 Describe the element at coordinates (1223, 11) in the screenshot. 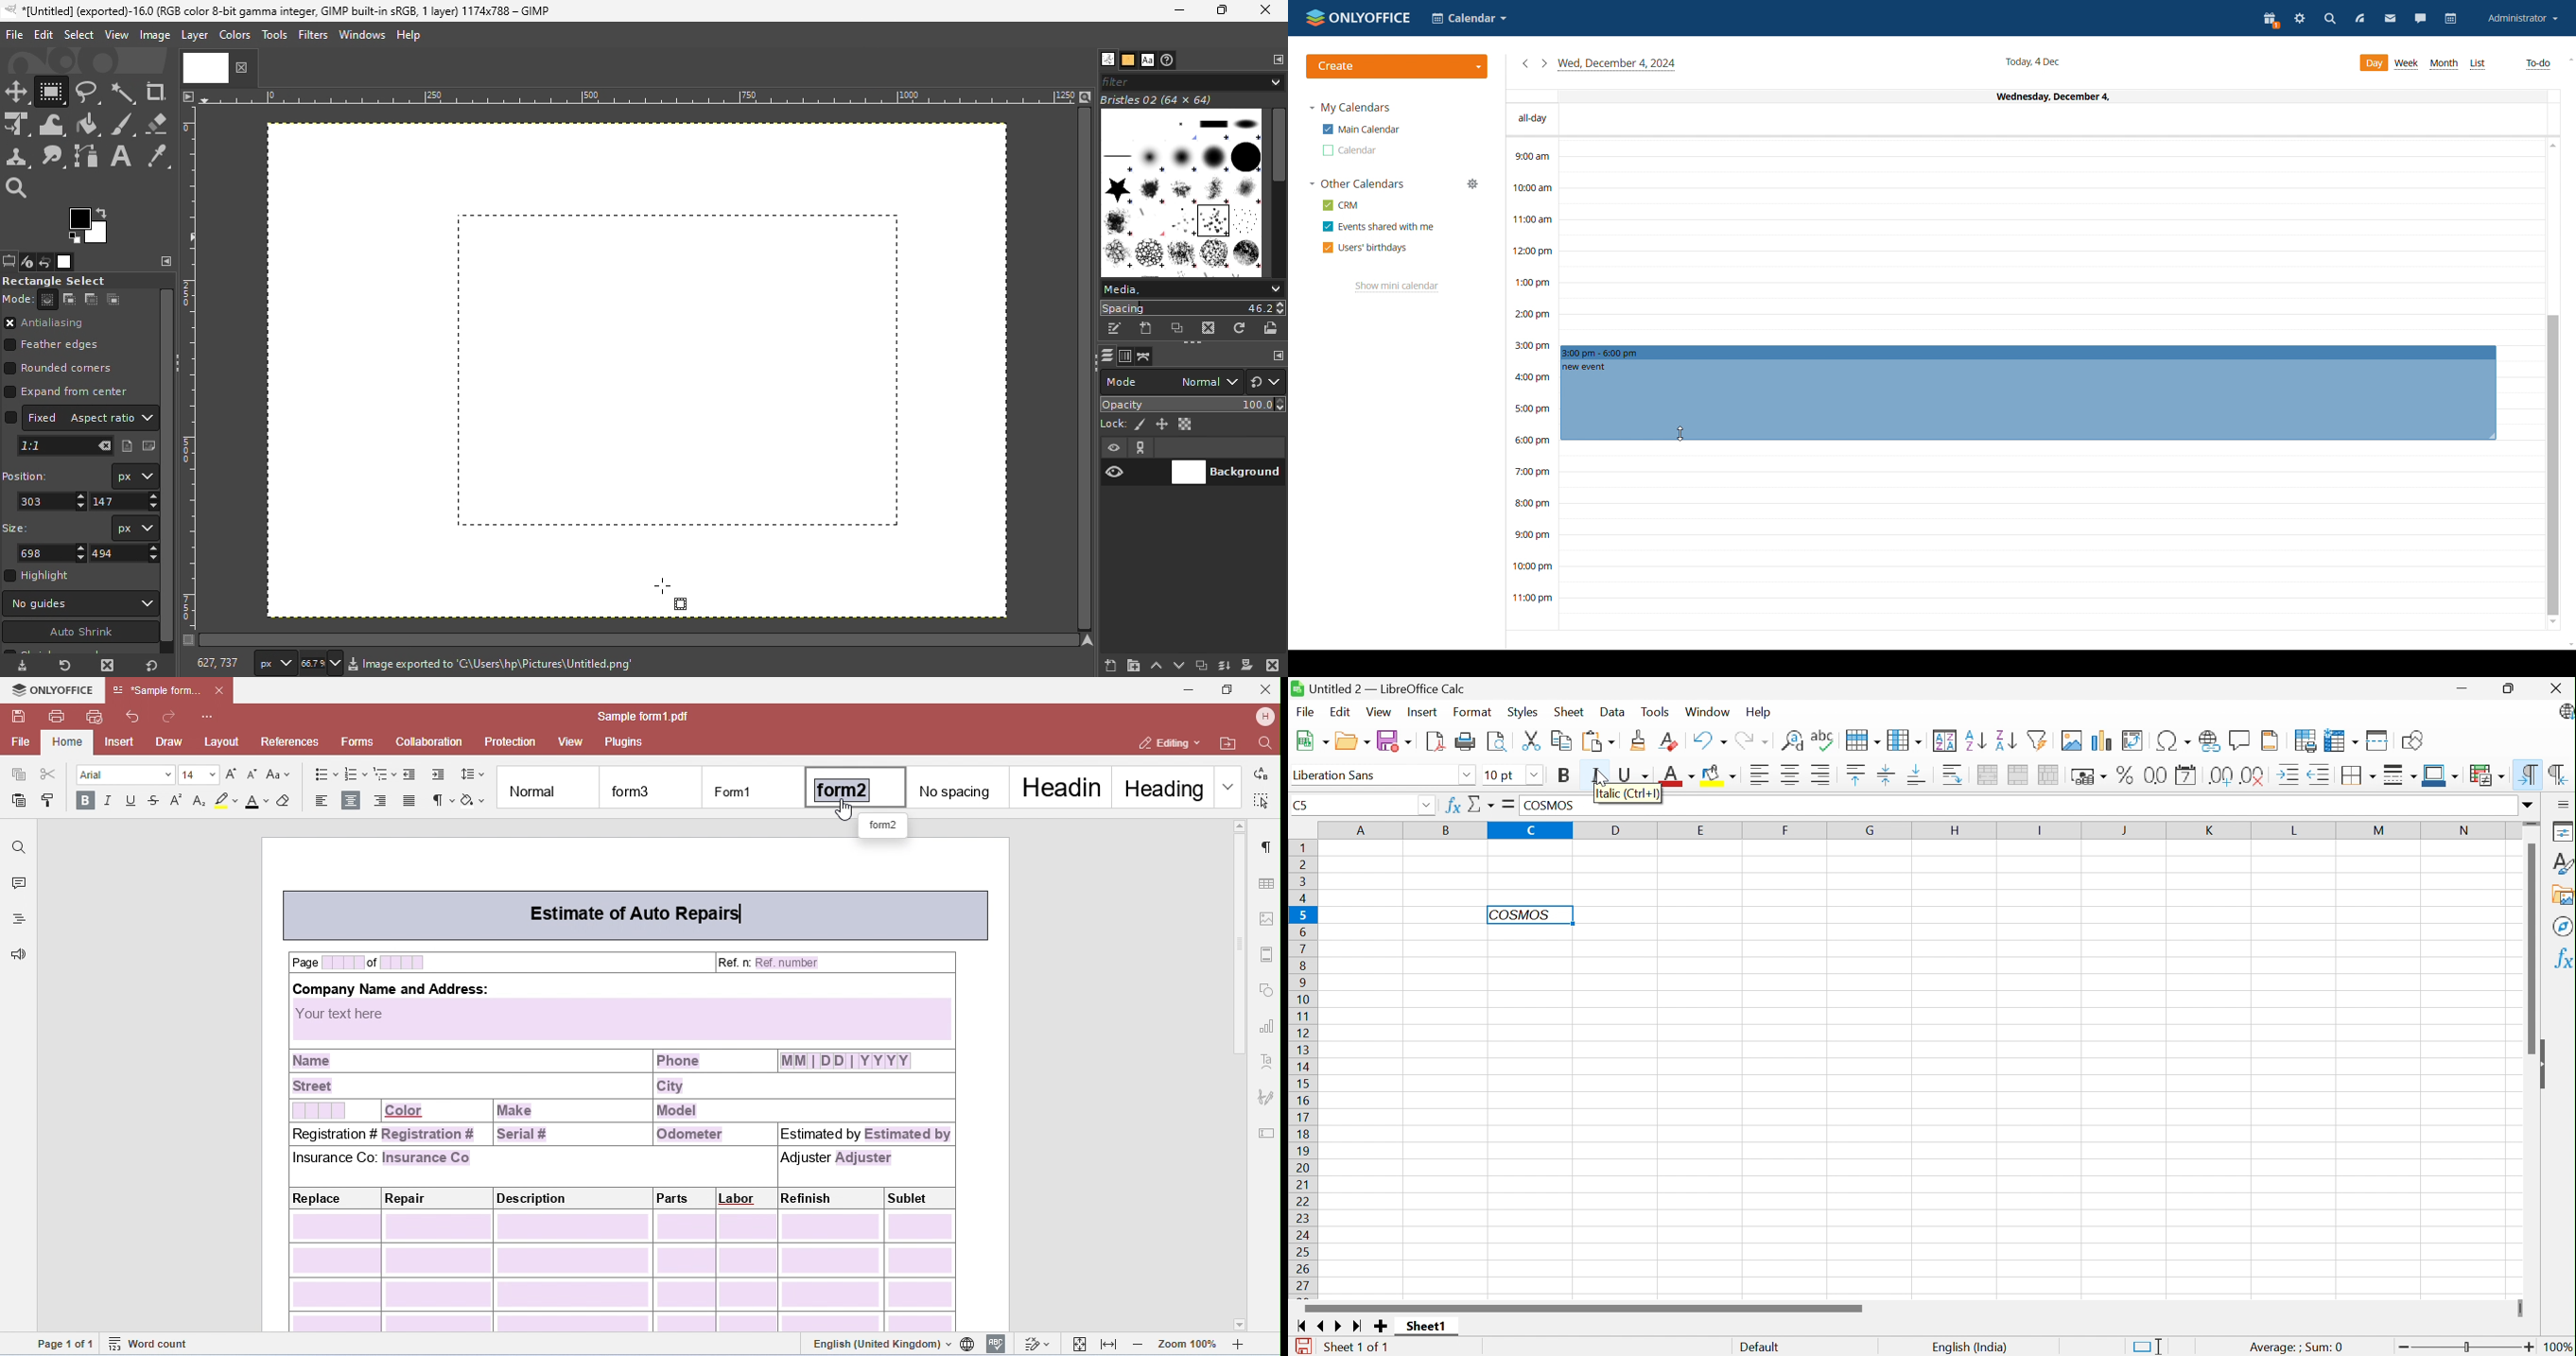

I see `Maximize` at that location.